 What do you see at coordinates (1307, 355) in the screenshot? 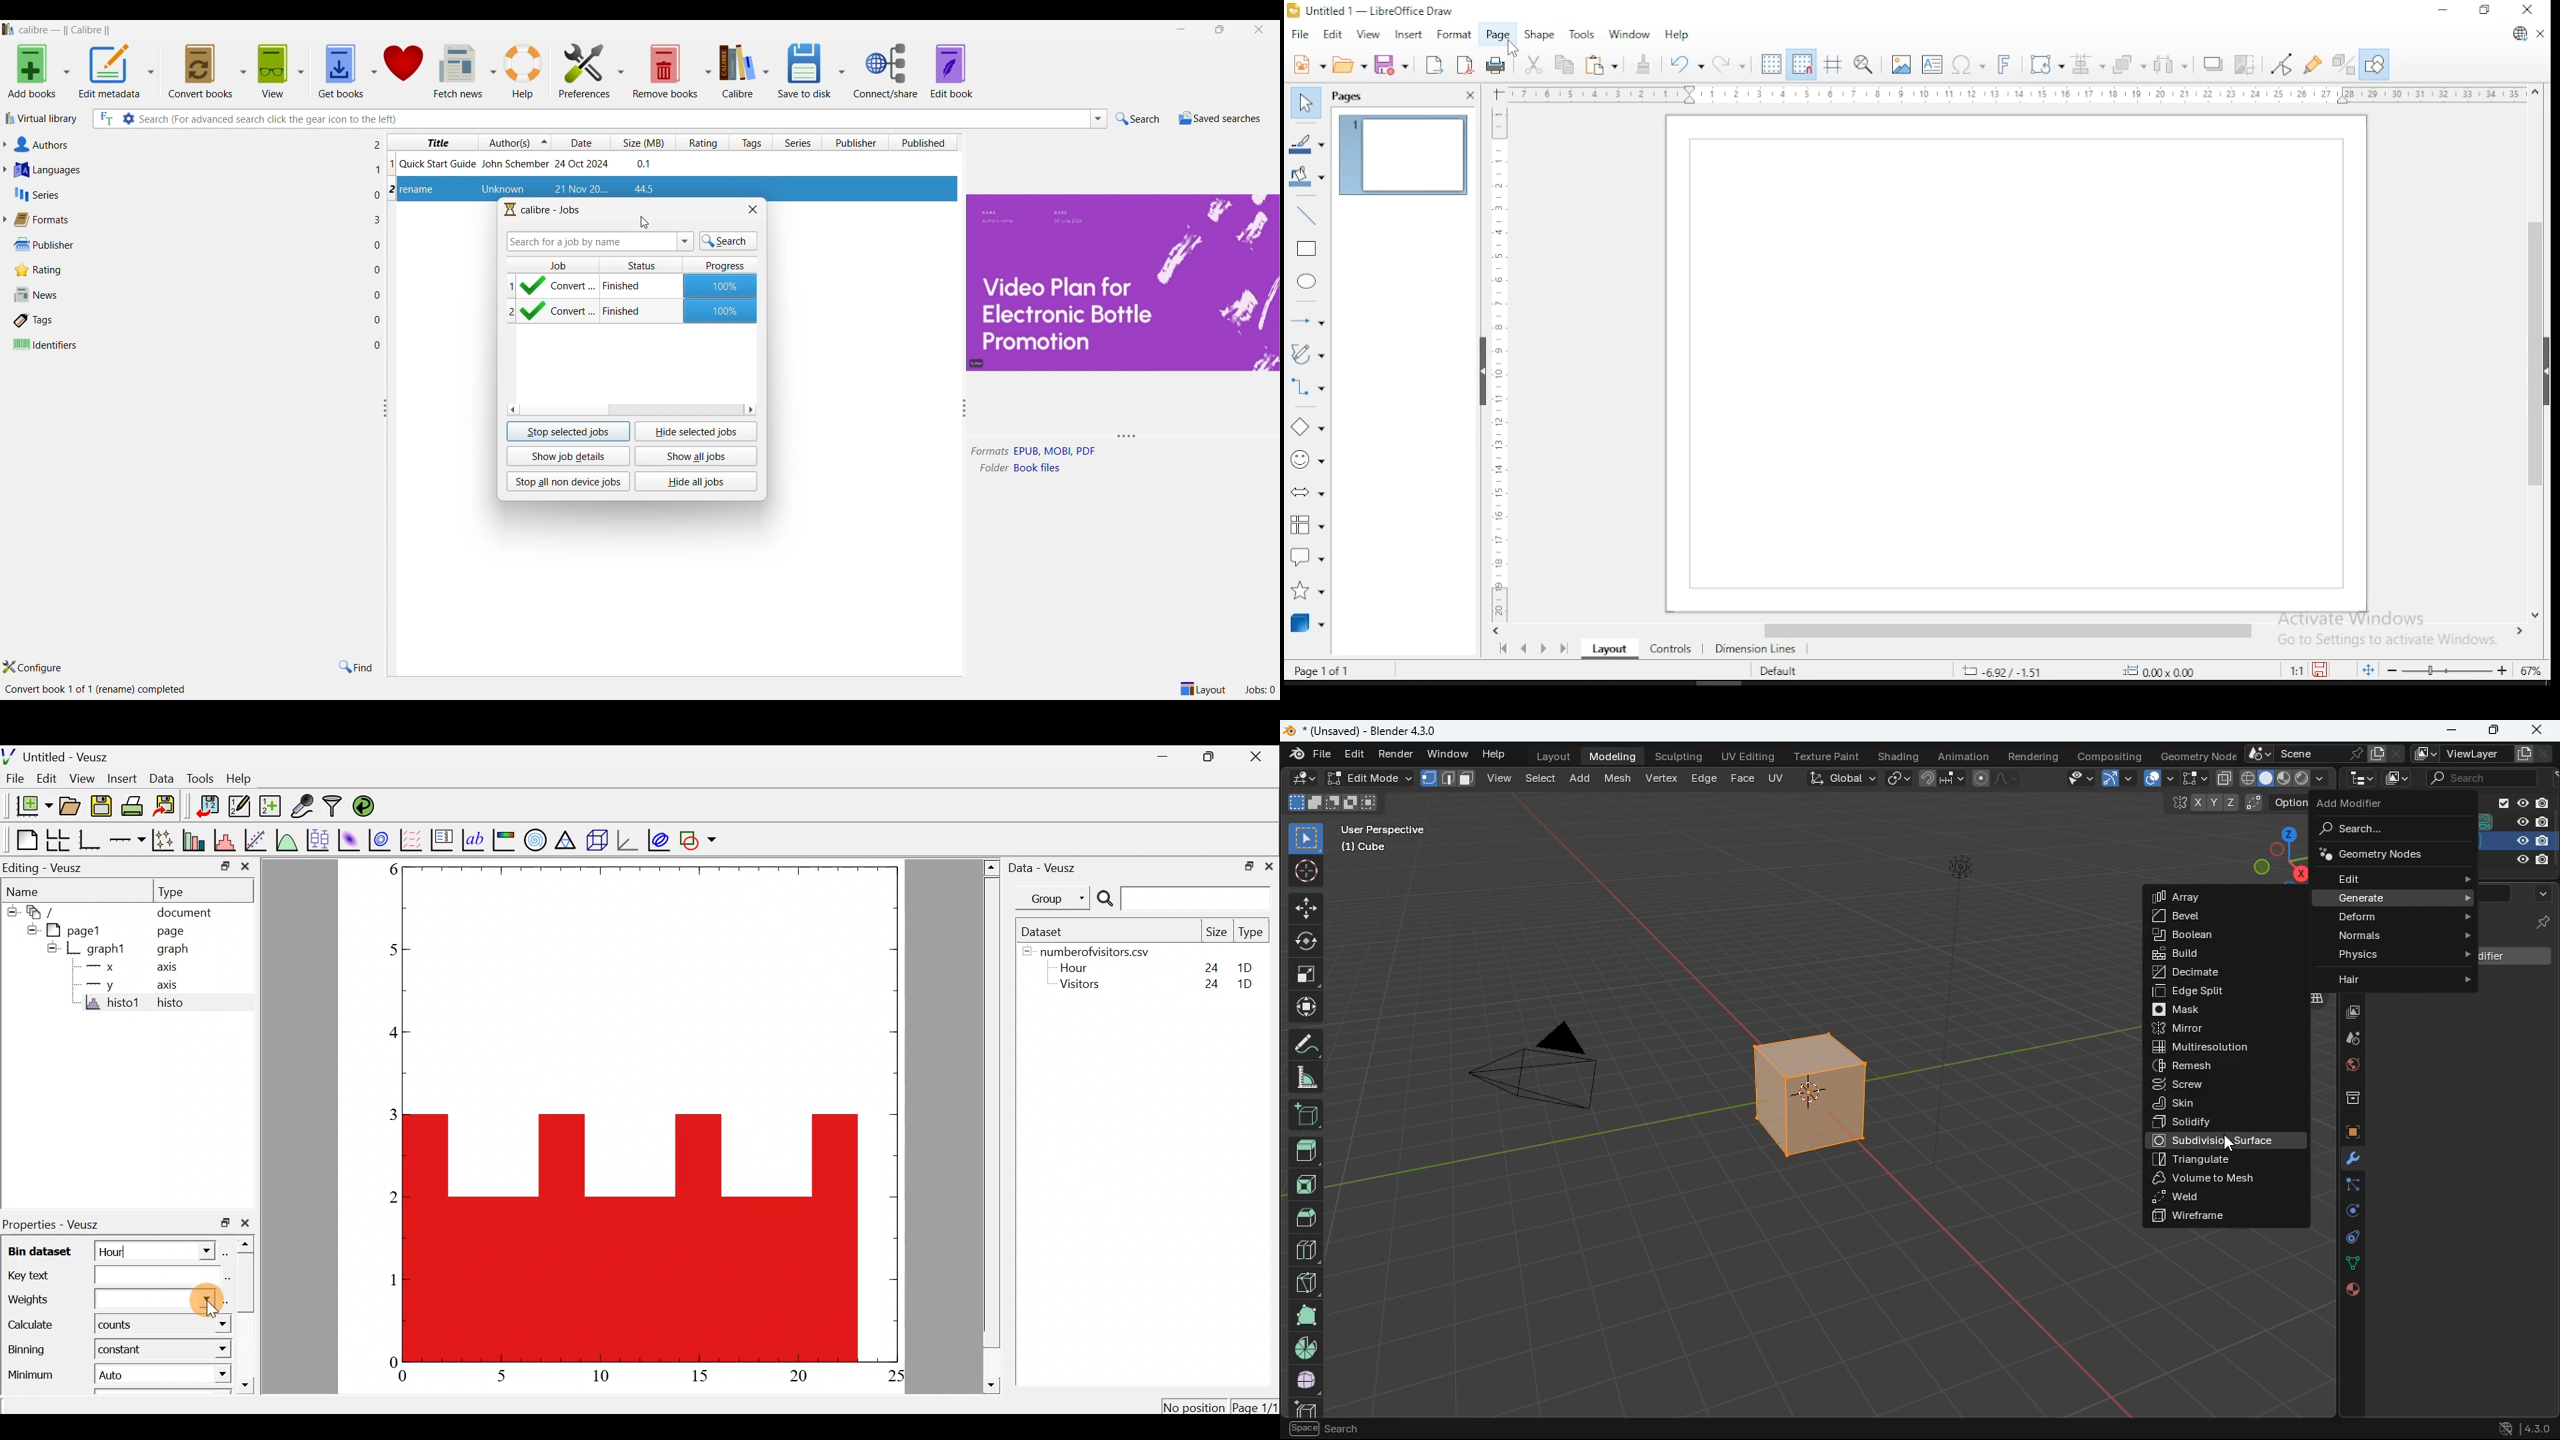
I see `curves and polygons` at bounding box center [1307, 355].